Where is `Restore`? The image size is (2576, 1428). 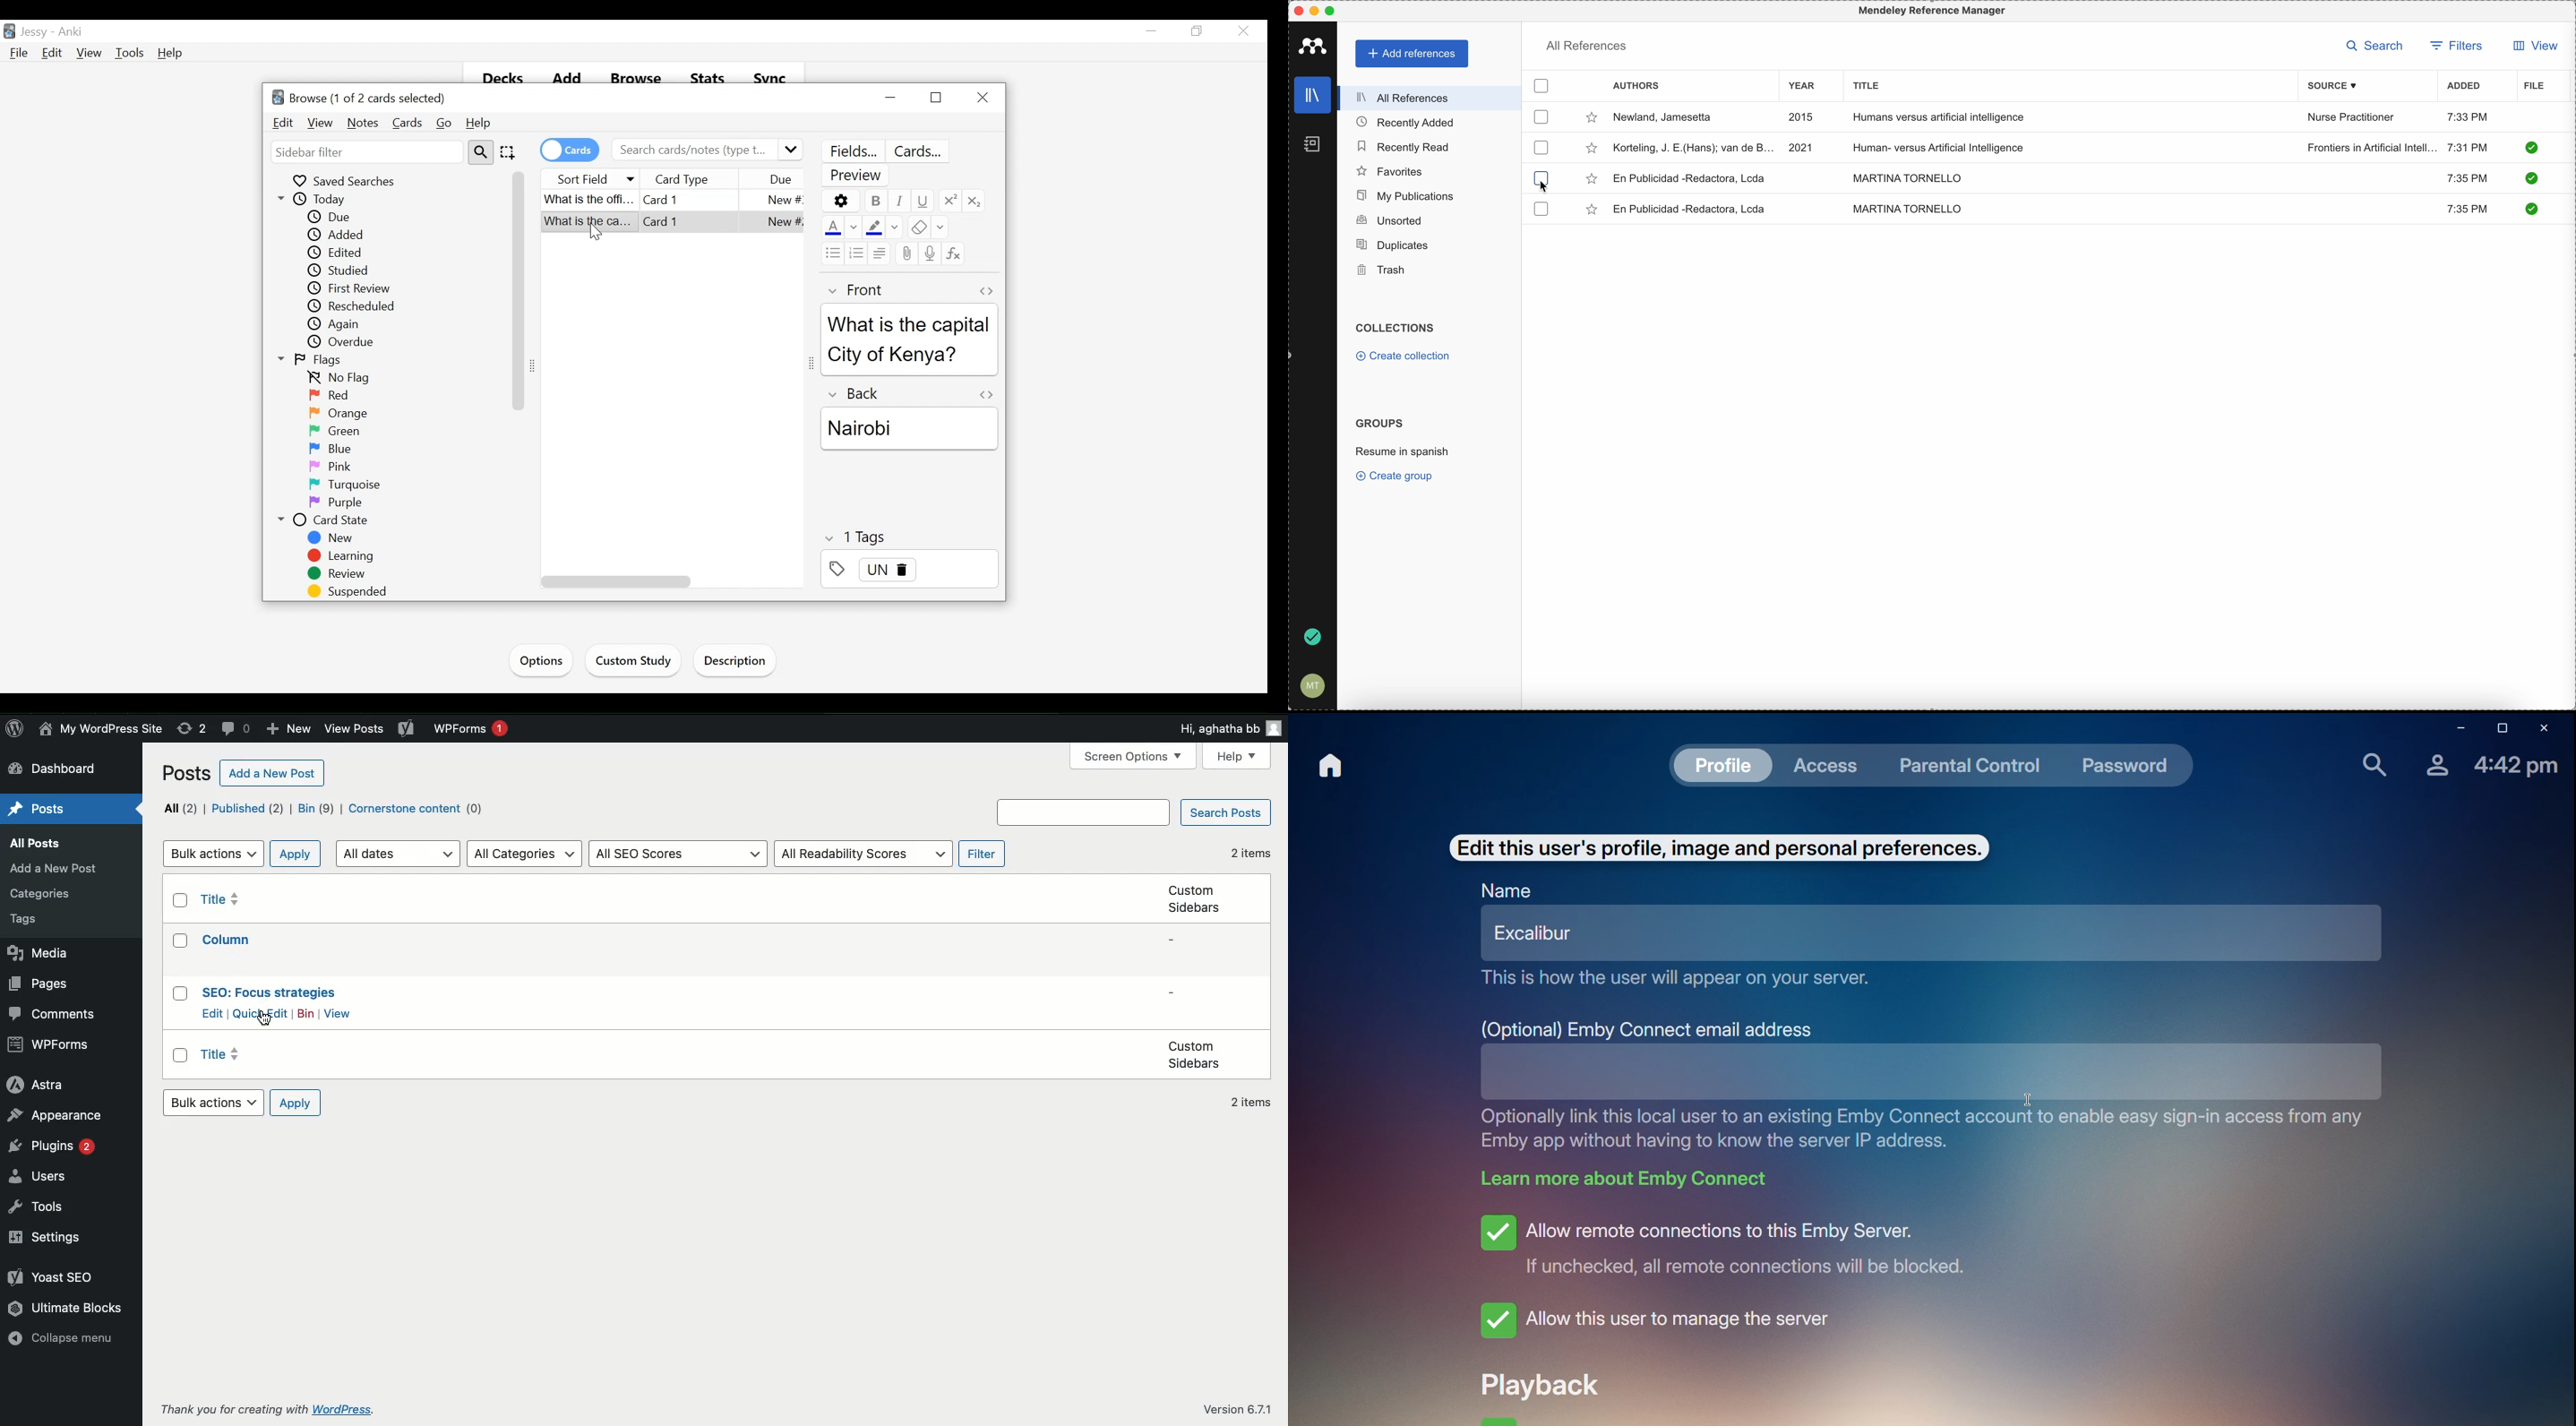
Restore is located at coordinates (934, 98).